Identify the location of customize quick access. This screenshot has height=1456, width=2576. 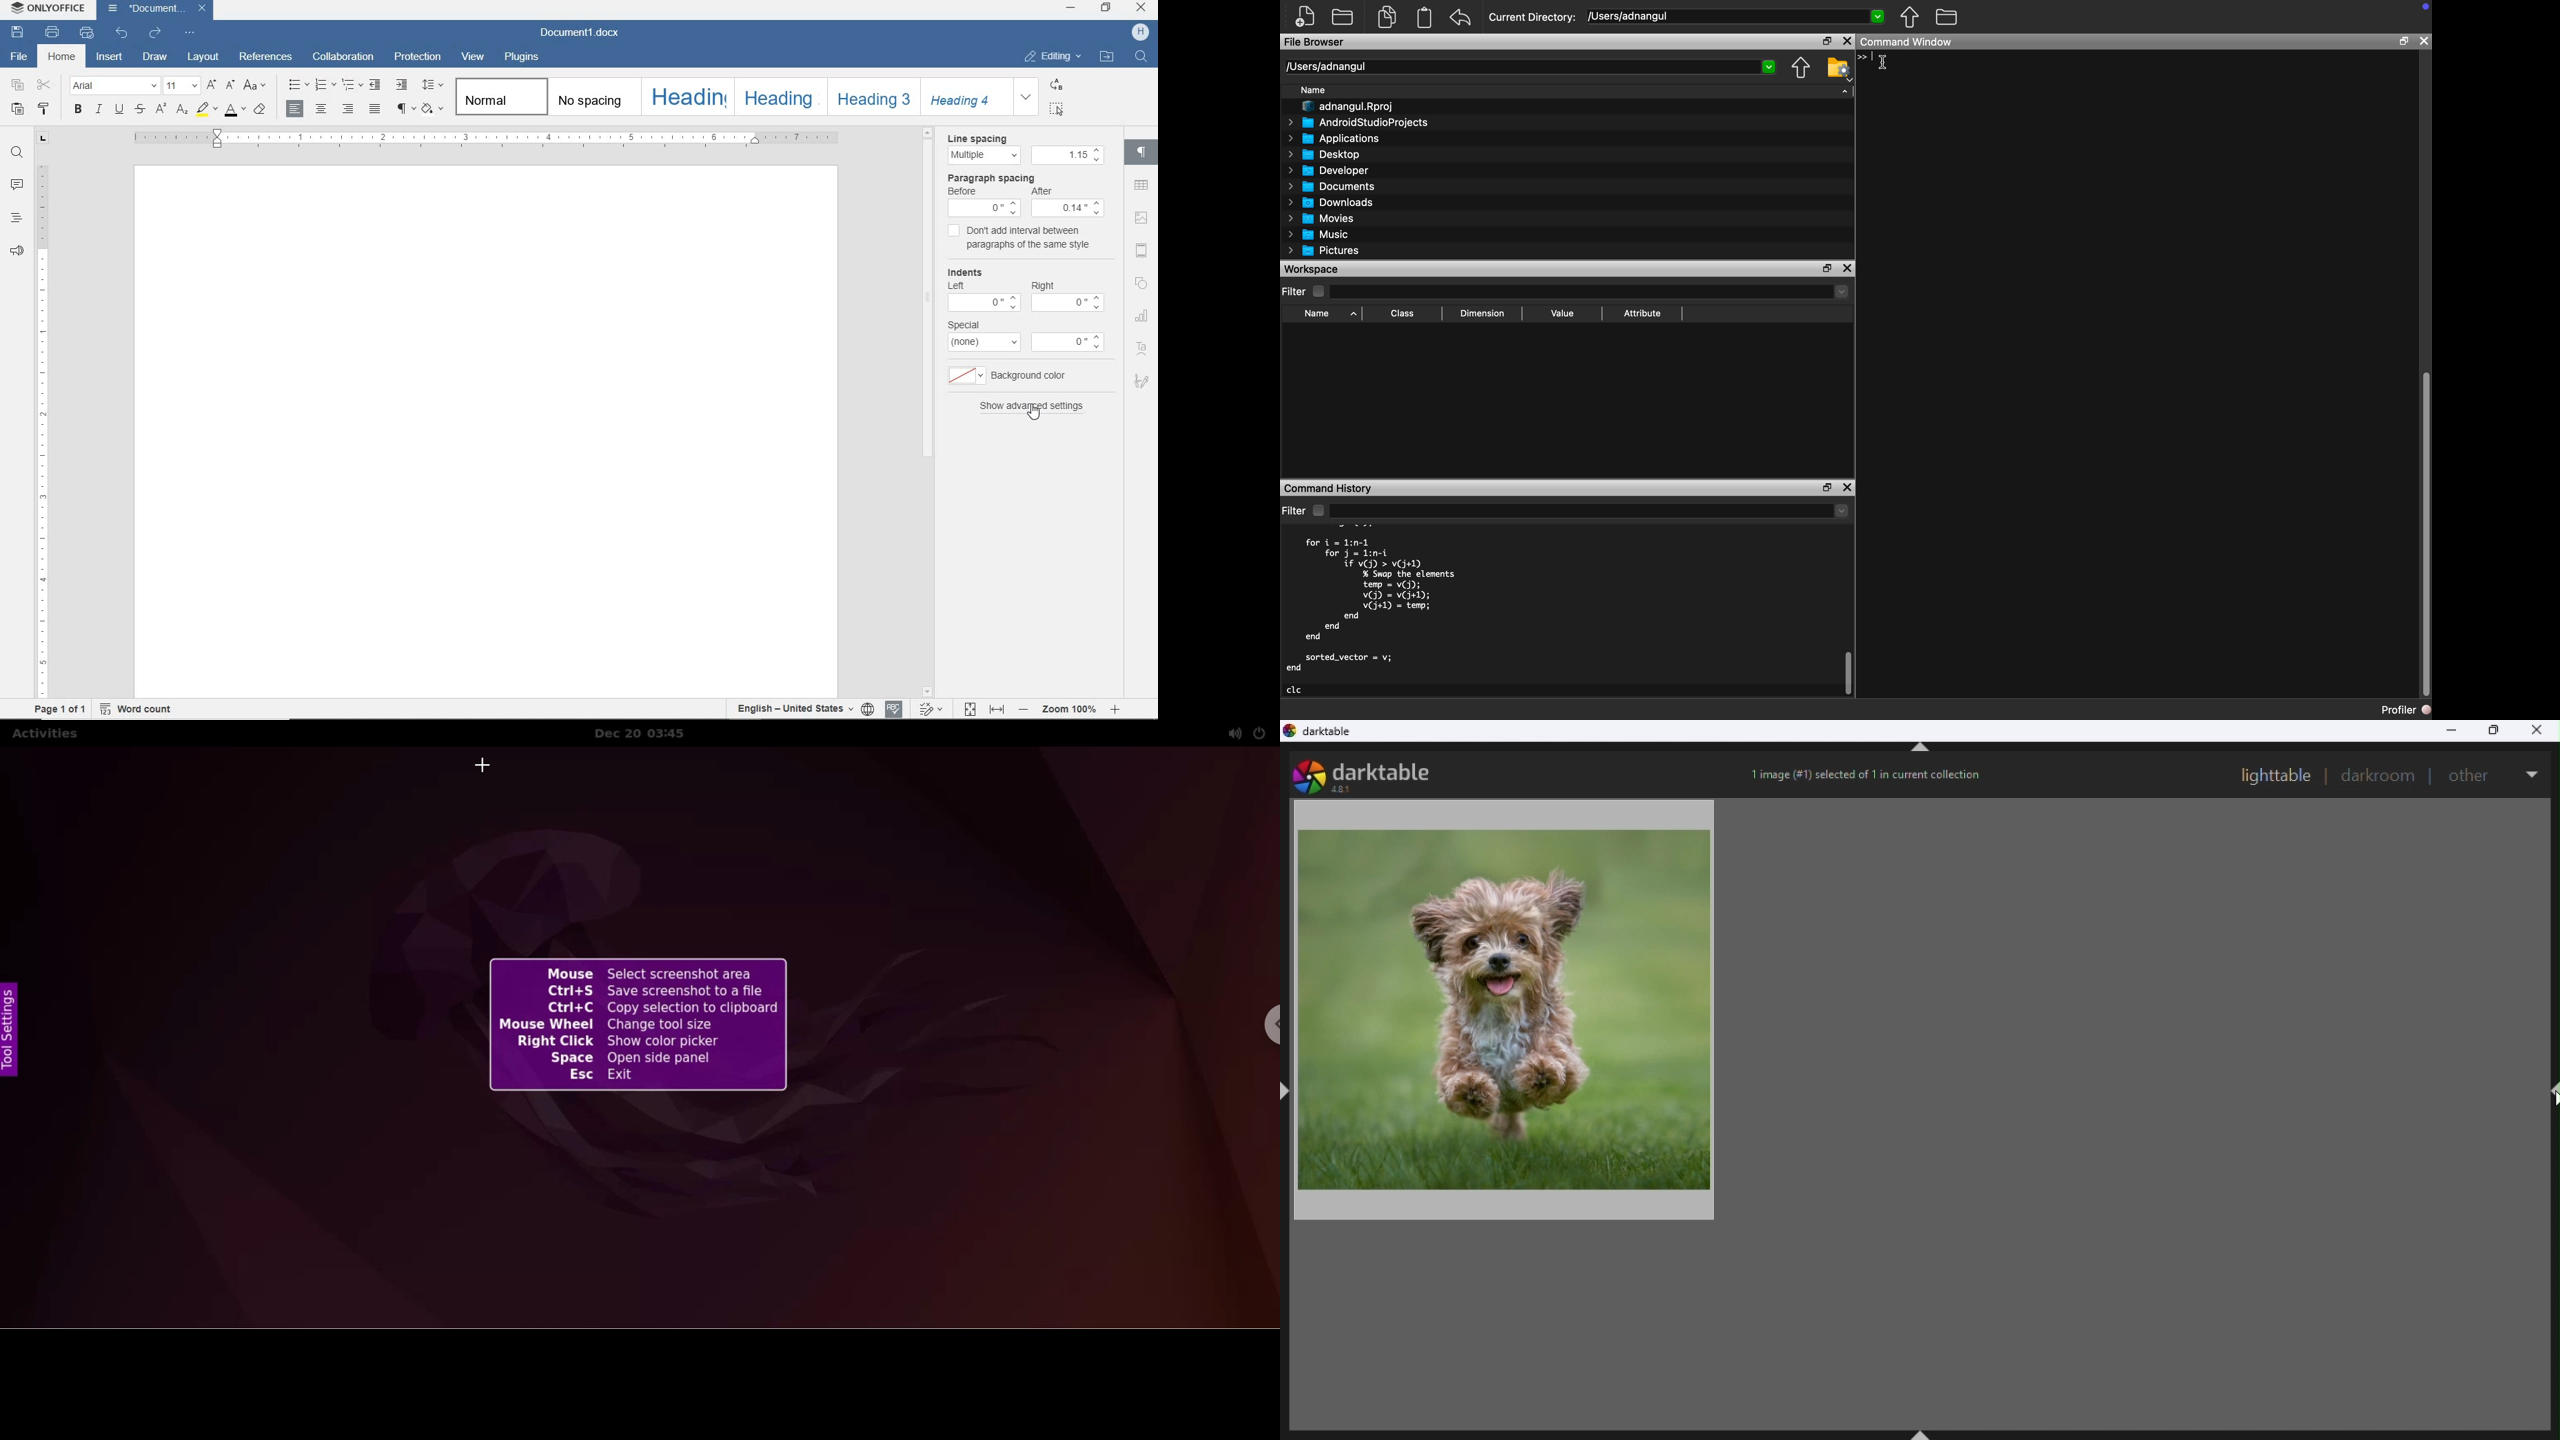
(191, 32).